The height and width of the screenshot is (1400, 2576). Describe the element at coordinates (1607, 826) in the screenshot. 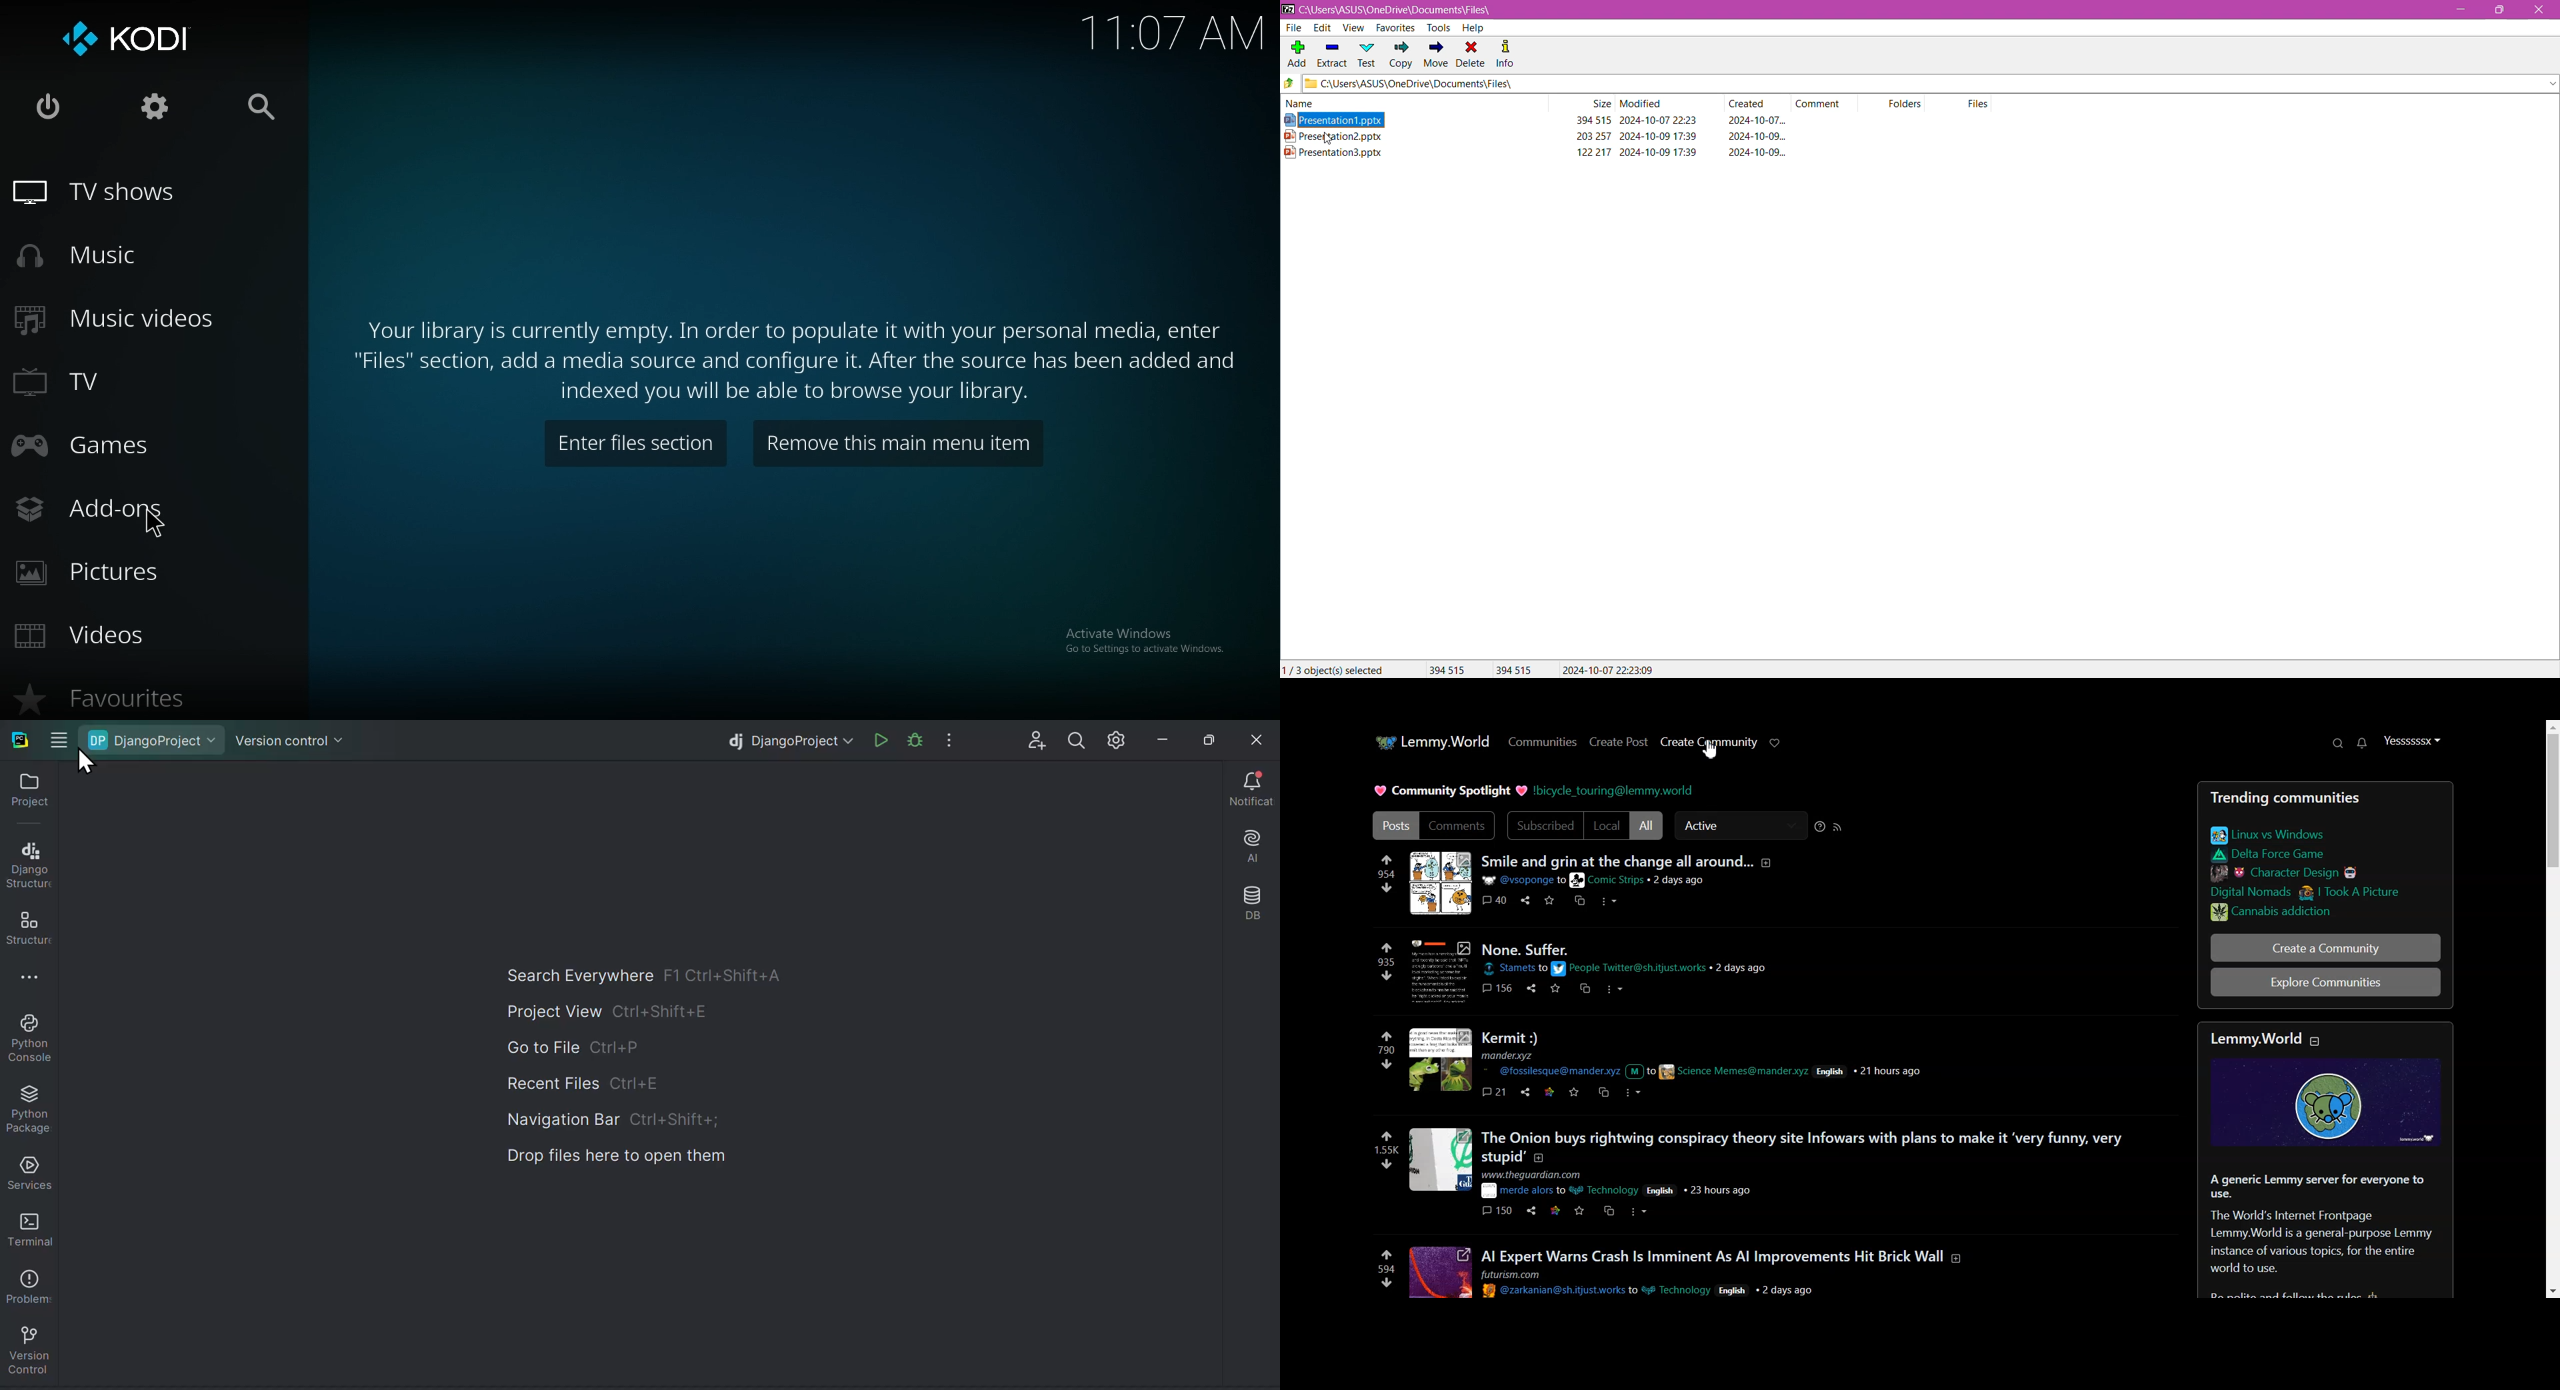

I see `Local` at that location.